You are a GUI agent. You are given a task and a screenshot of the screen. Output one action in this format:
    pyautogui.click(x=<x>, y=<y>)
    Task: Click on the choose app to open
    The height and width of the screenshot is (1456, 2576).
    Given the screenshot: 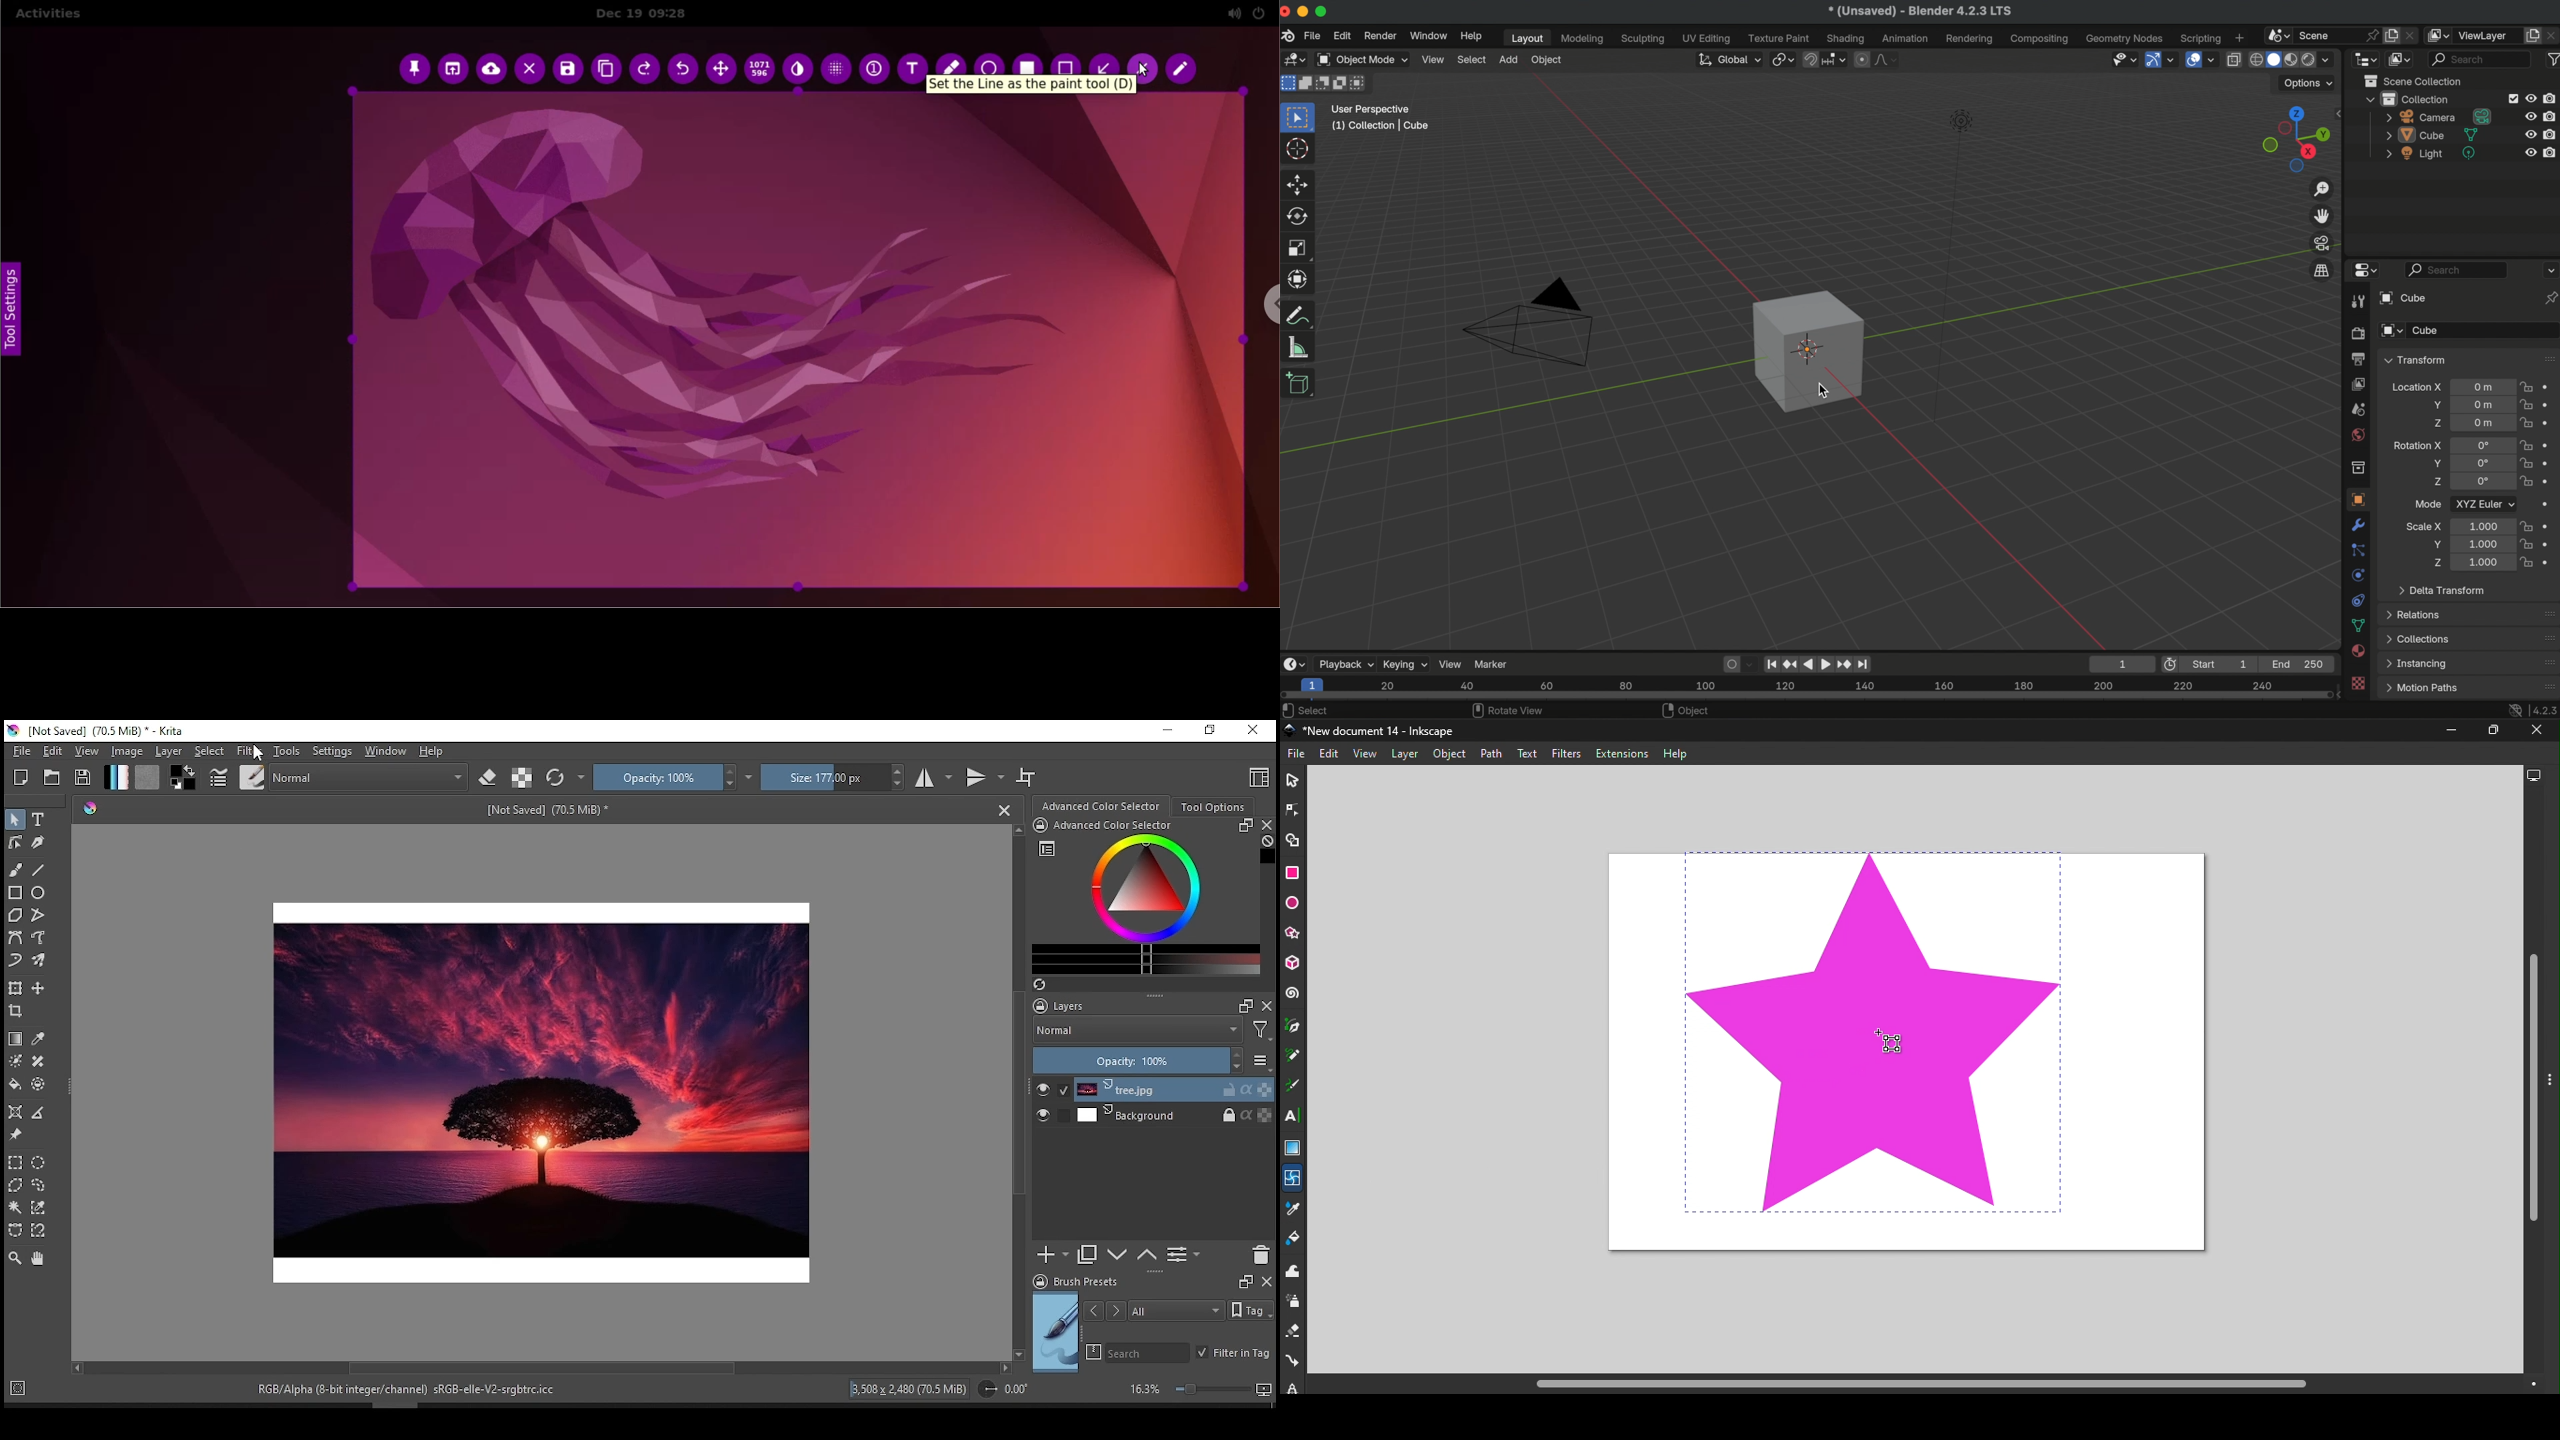 What is the action you would take?
    pyautogui.click(x=455, y=69)
    